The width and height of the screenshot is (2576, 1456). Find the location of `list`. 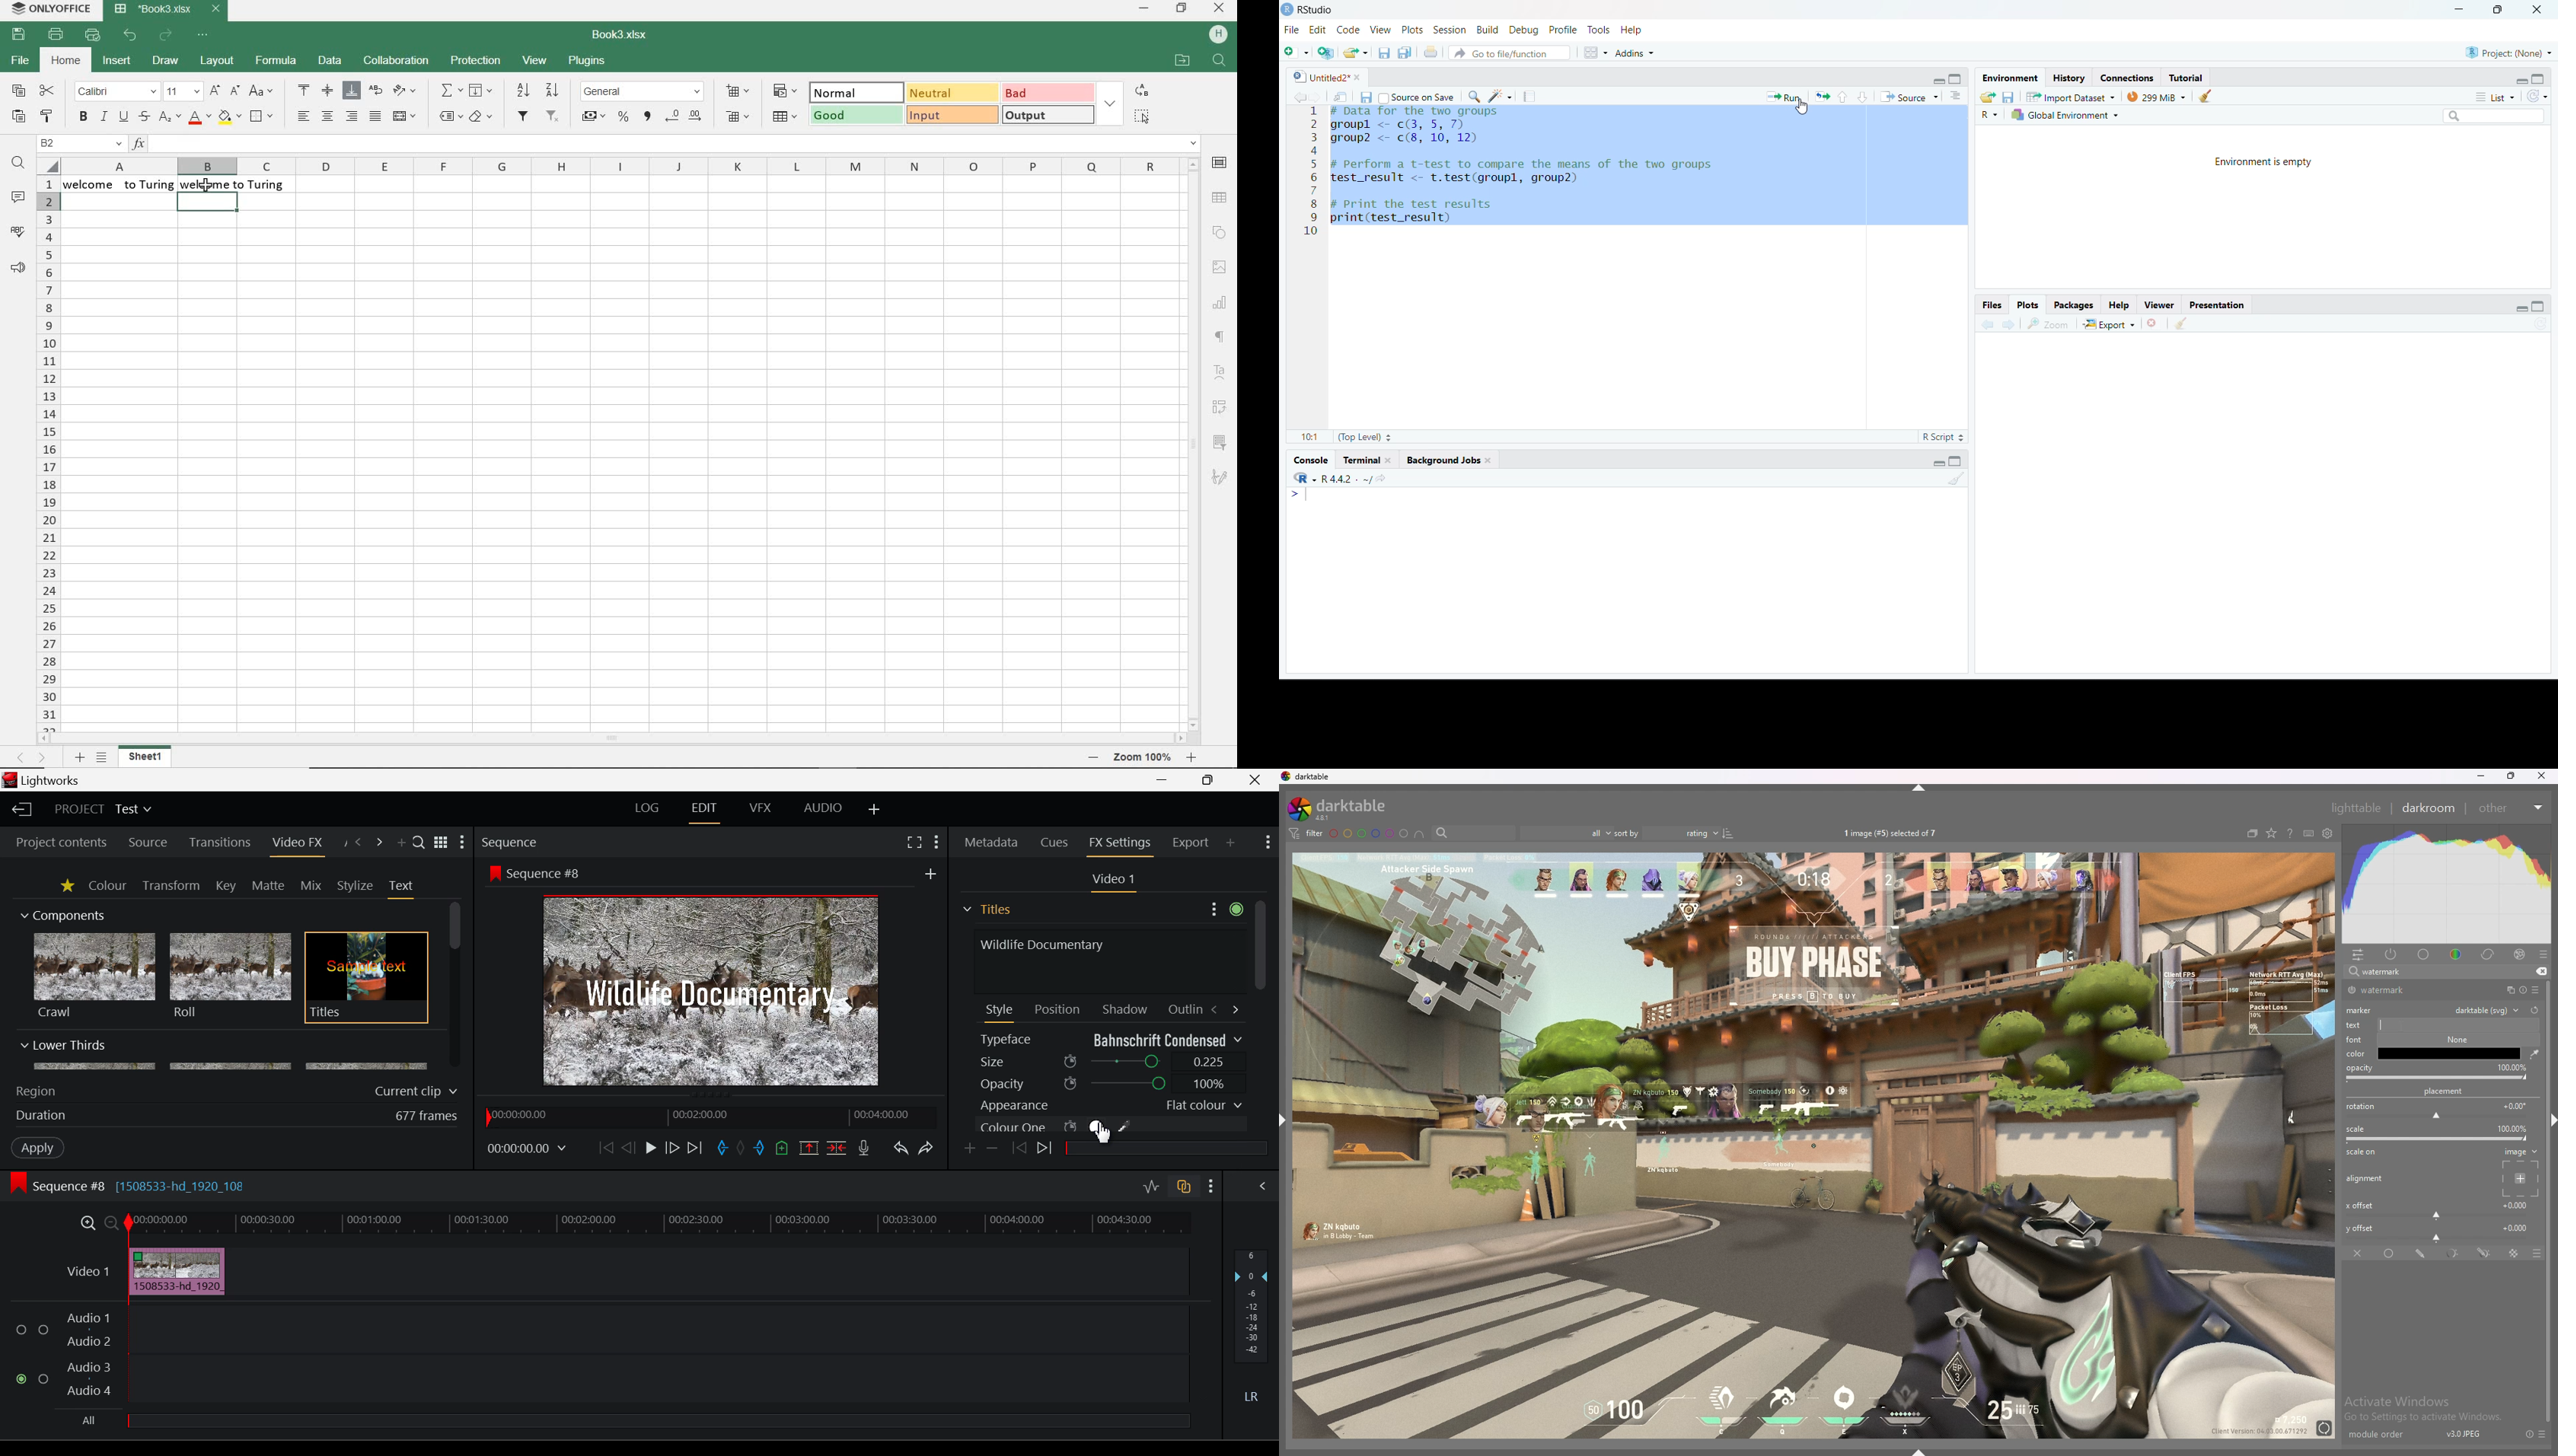

list is located at coordinates (2498, 98).